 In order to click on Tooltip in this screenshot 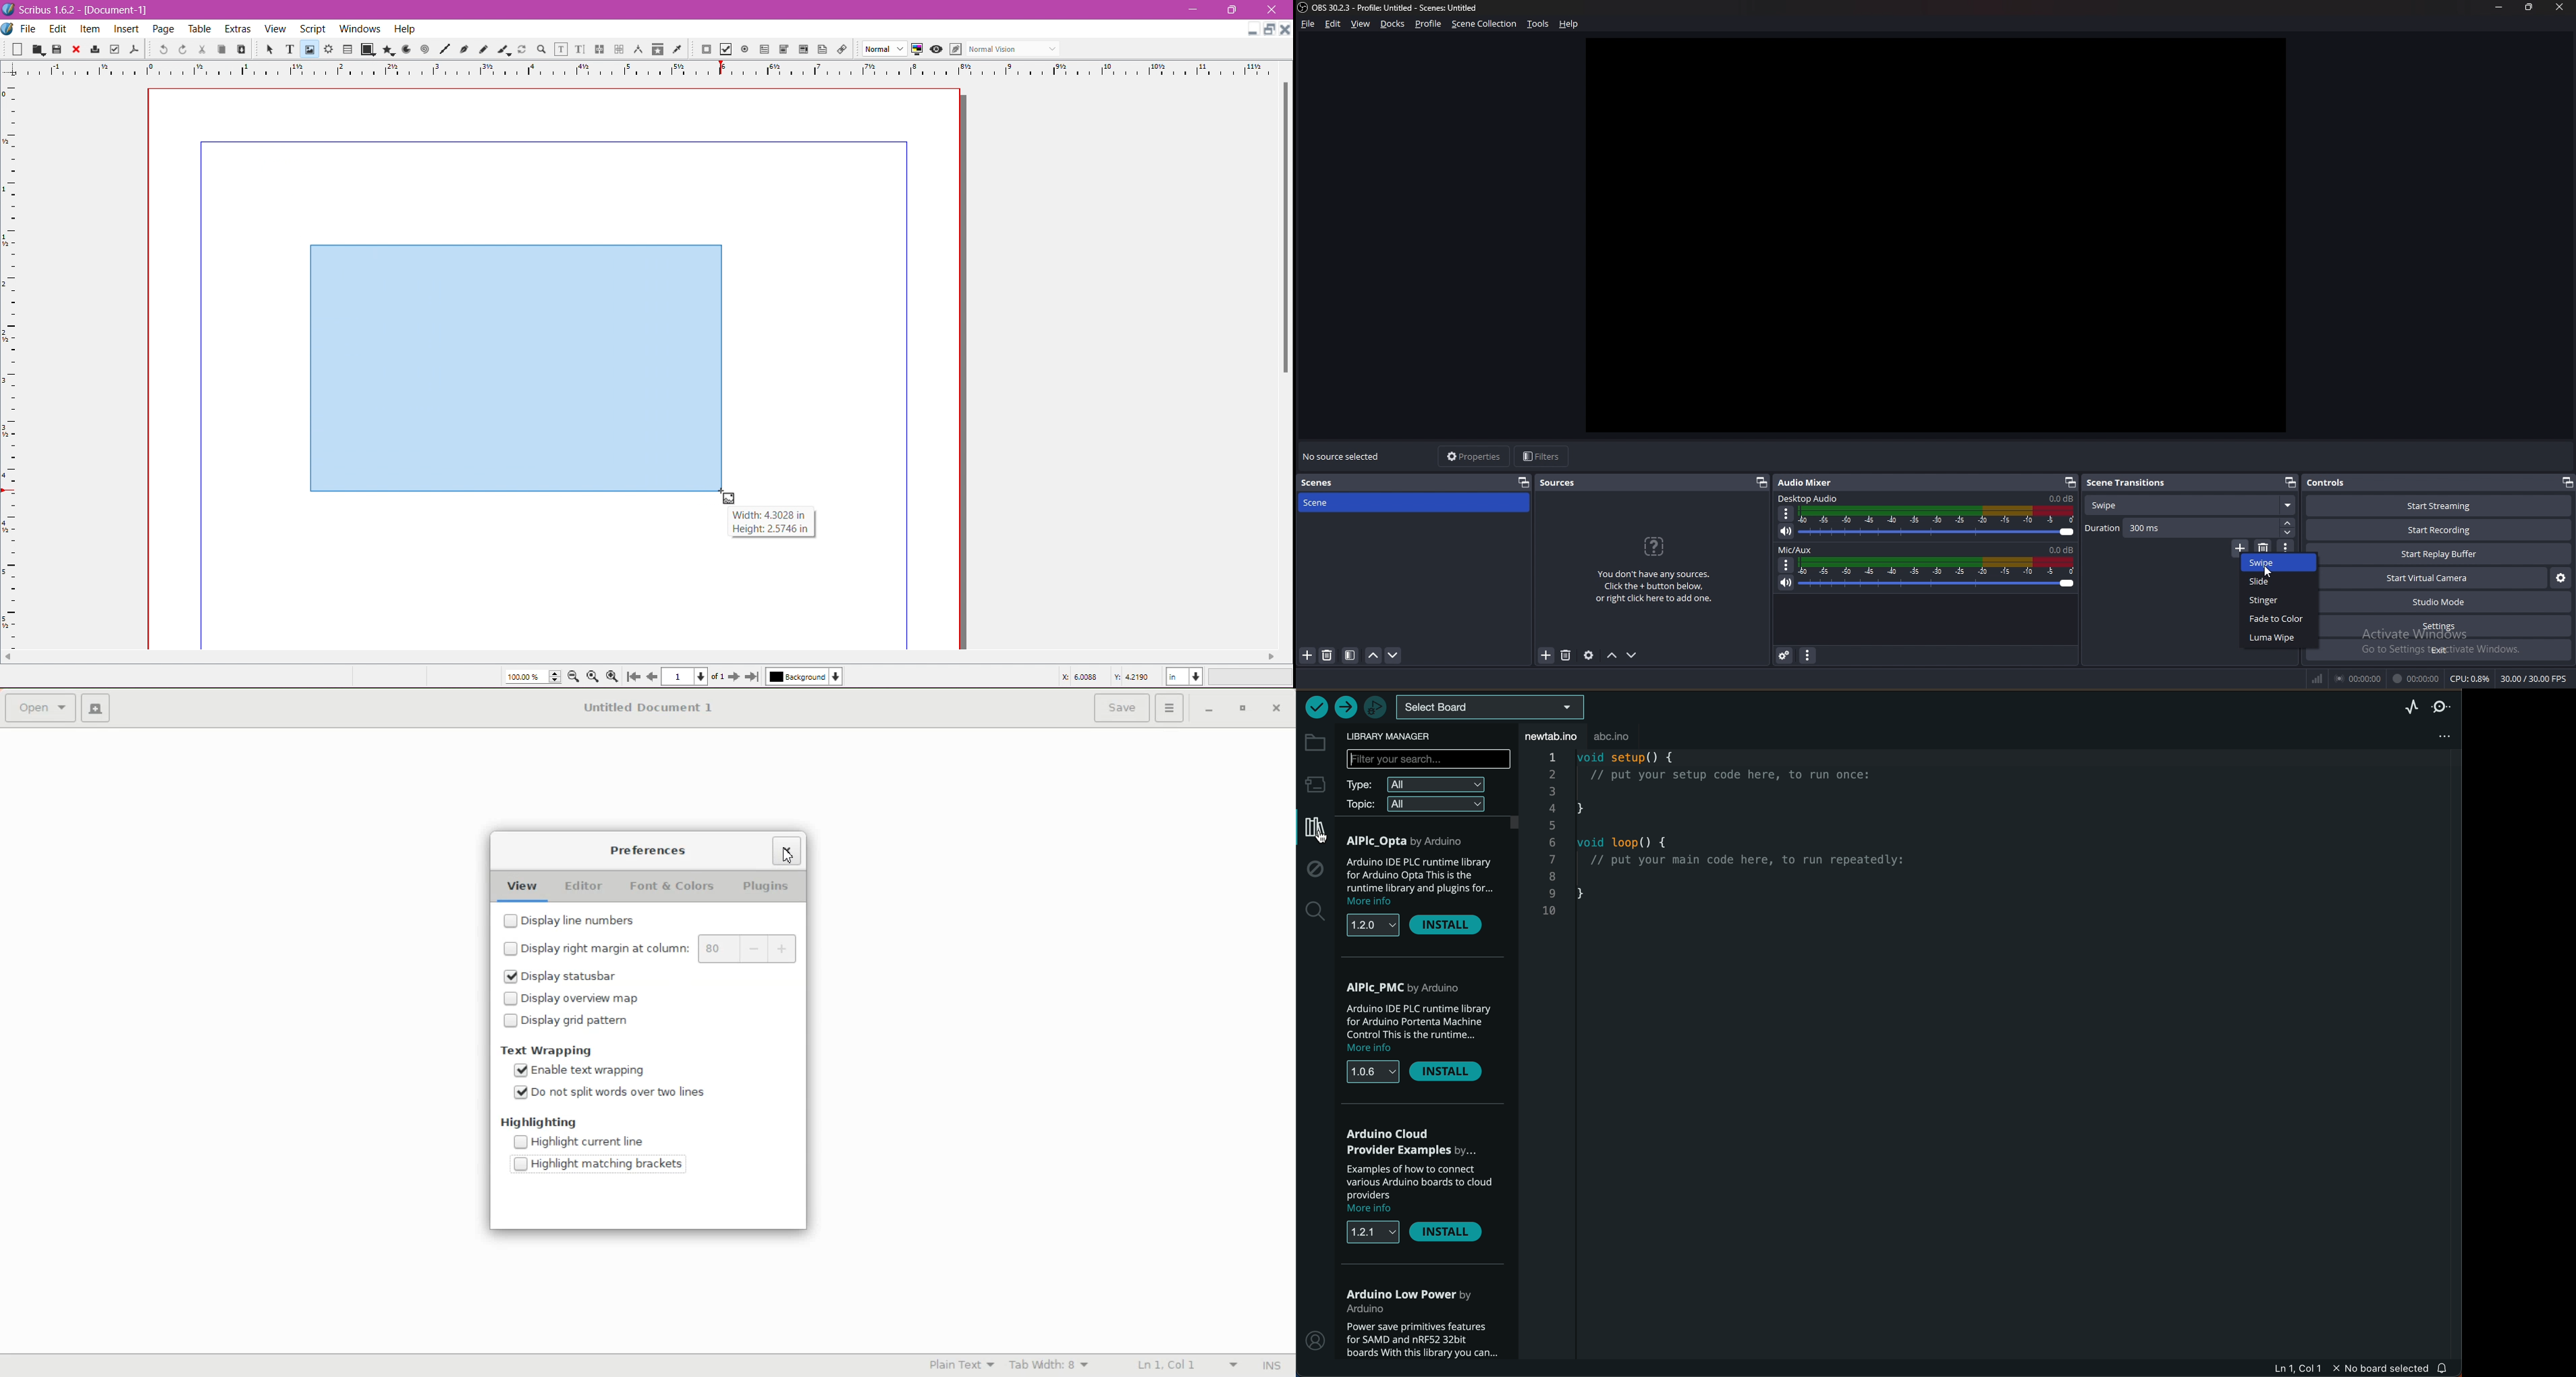, I will do `click(770, 521)`.